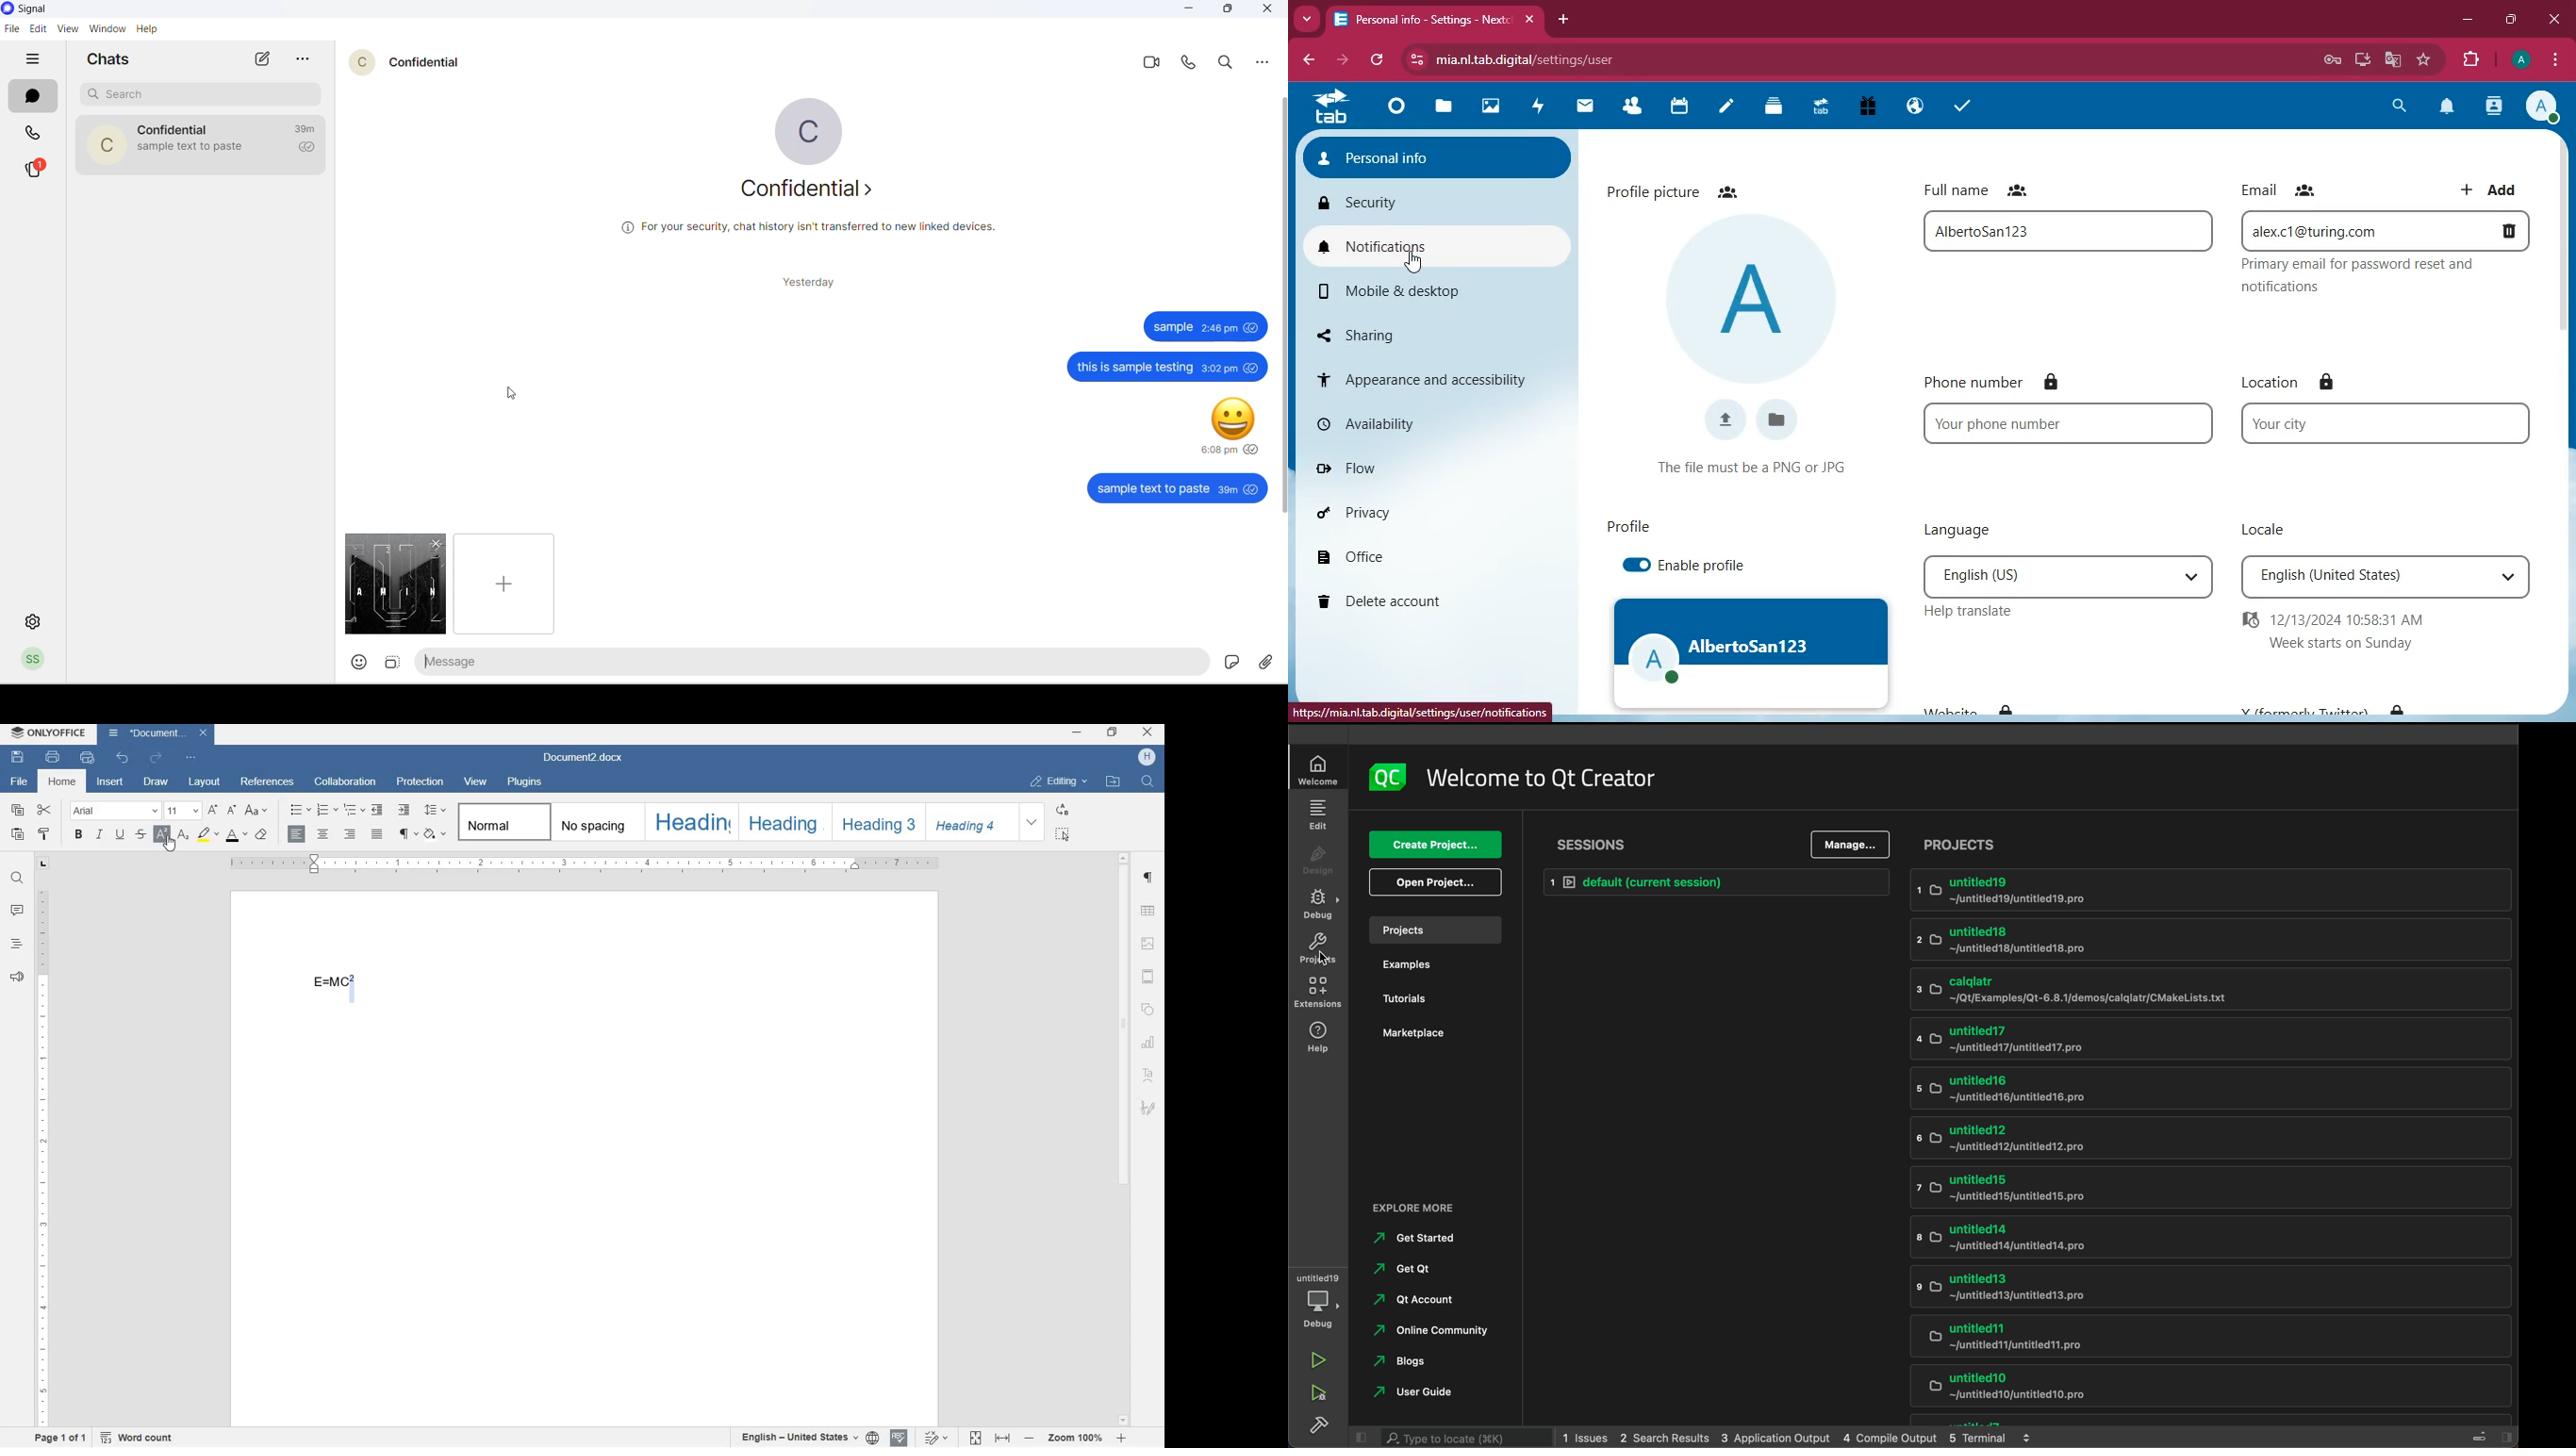  What do you see at coordinates (1150, 1010) in the screenshot?
I see `shape` at bounding box center [1150, 1010].